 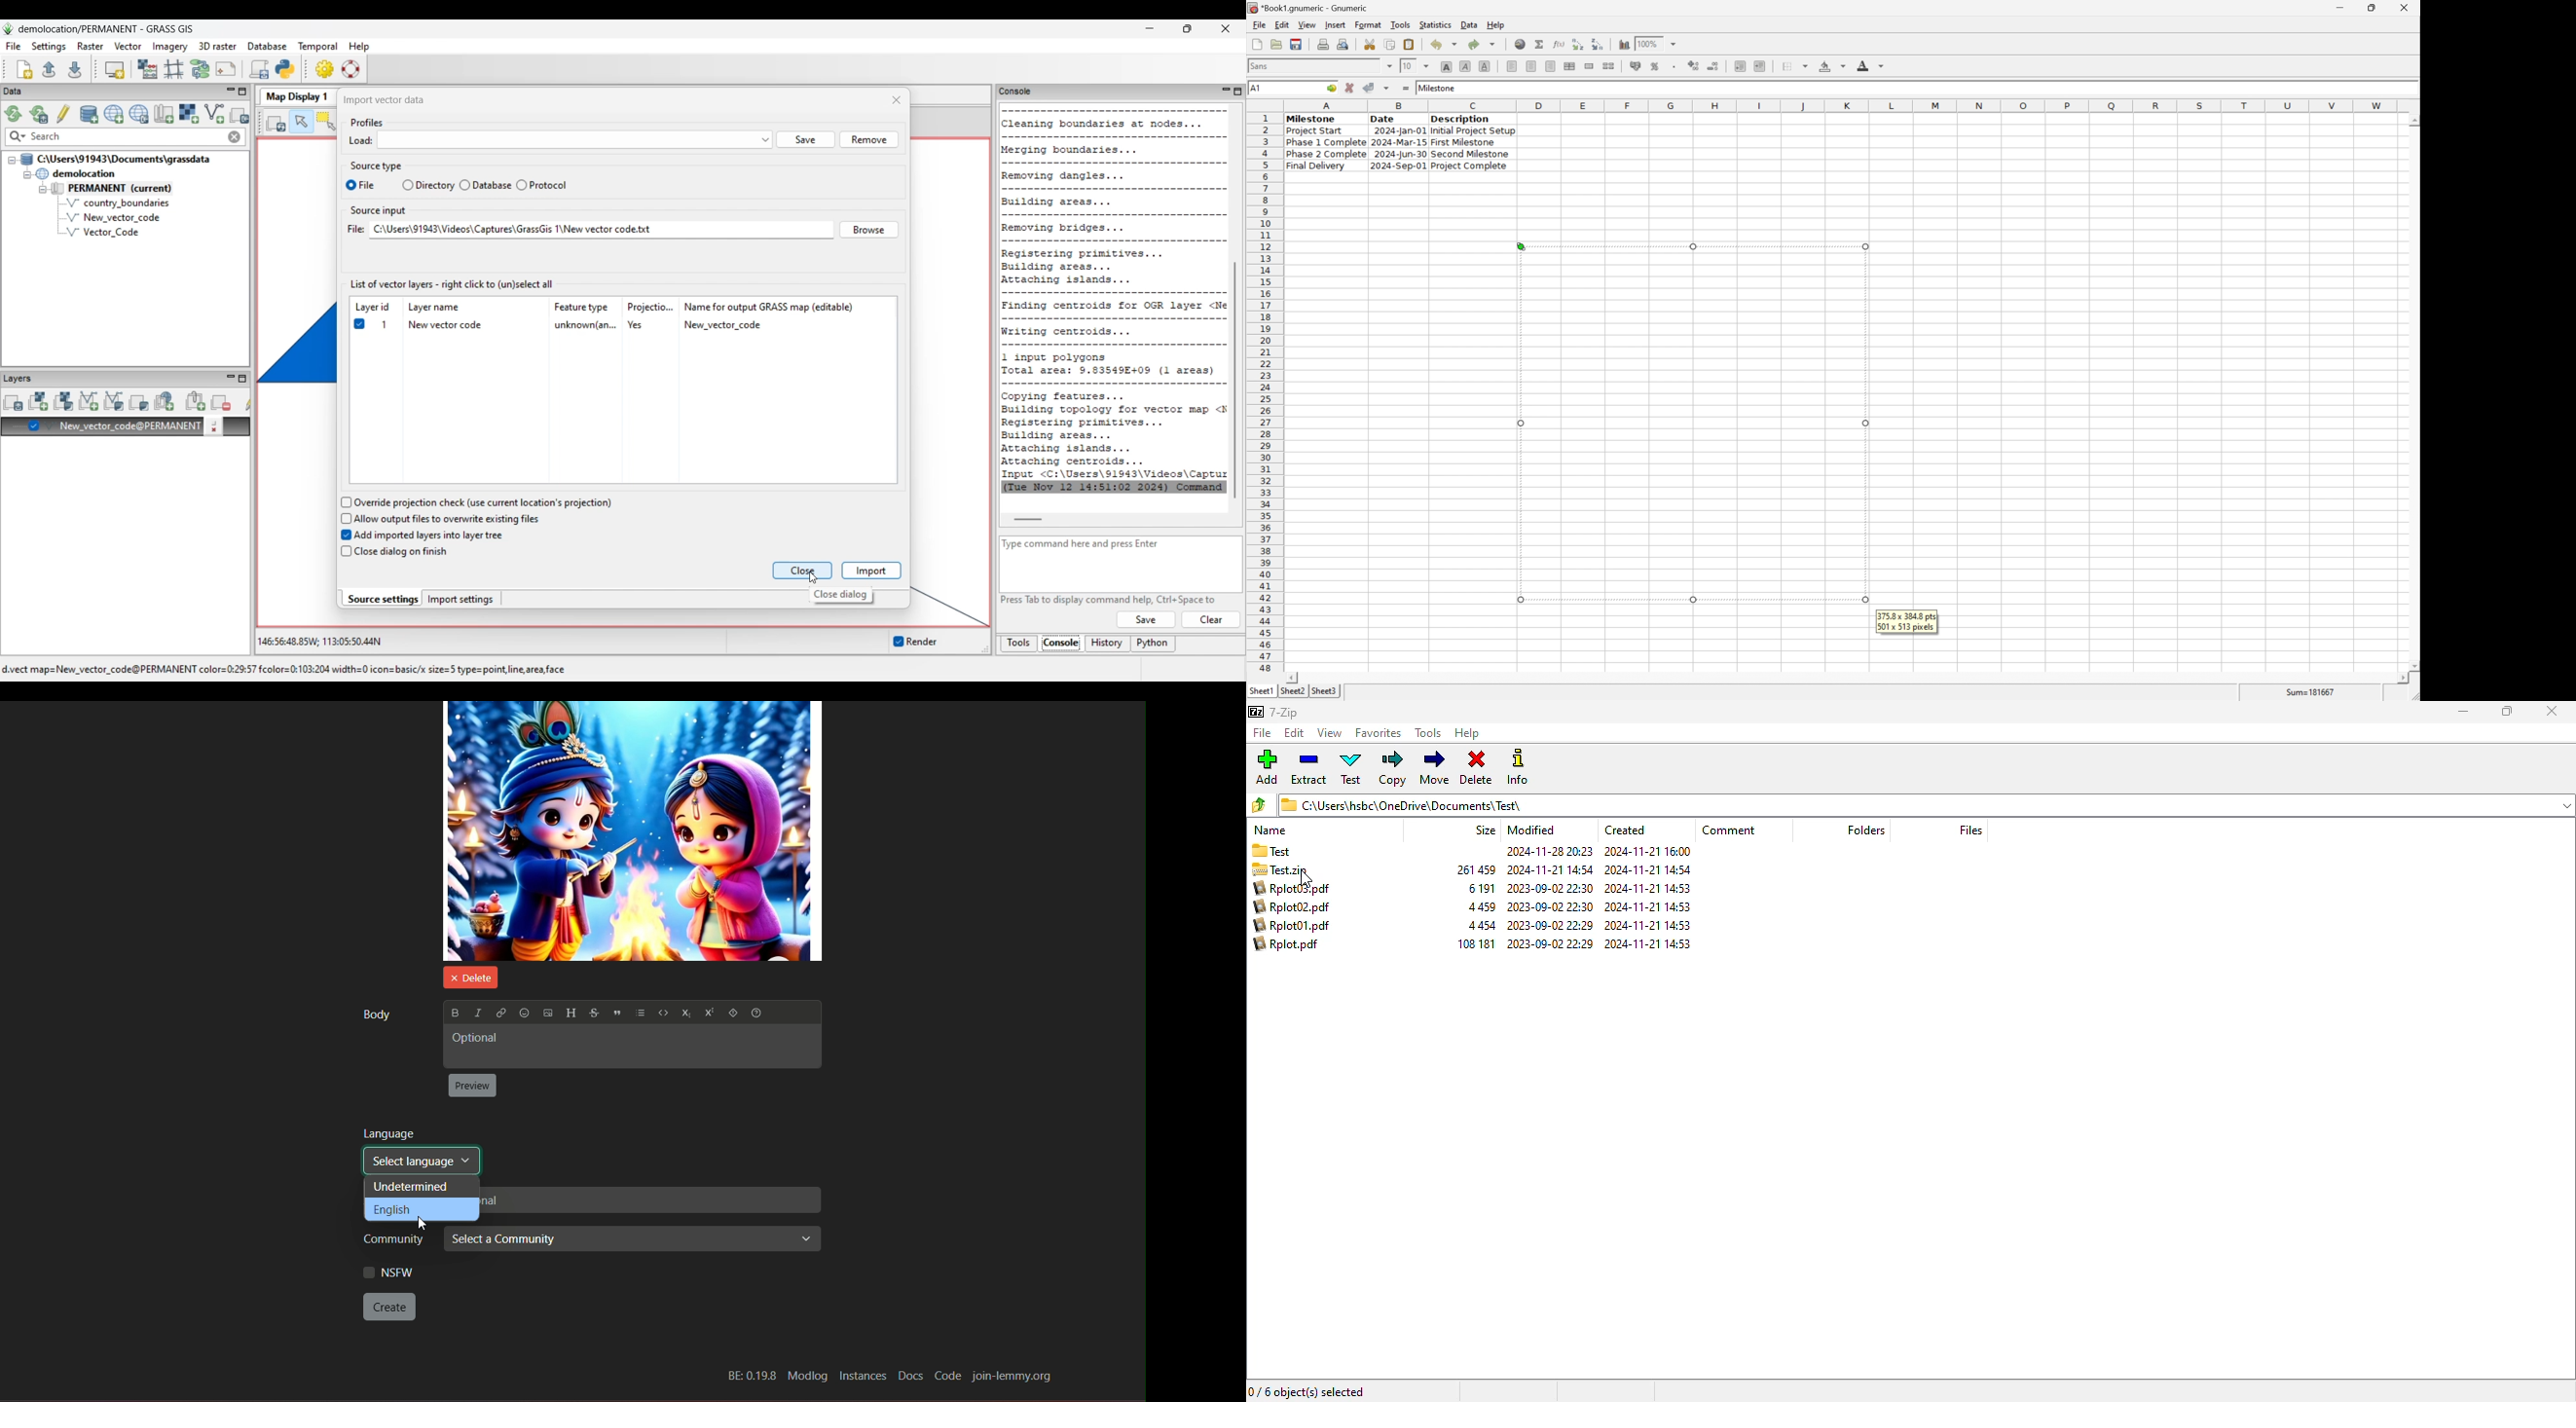 I want to click on maximize, so click(x=2507, y=712).